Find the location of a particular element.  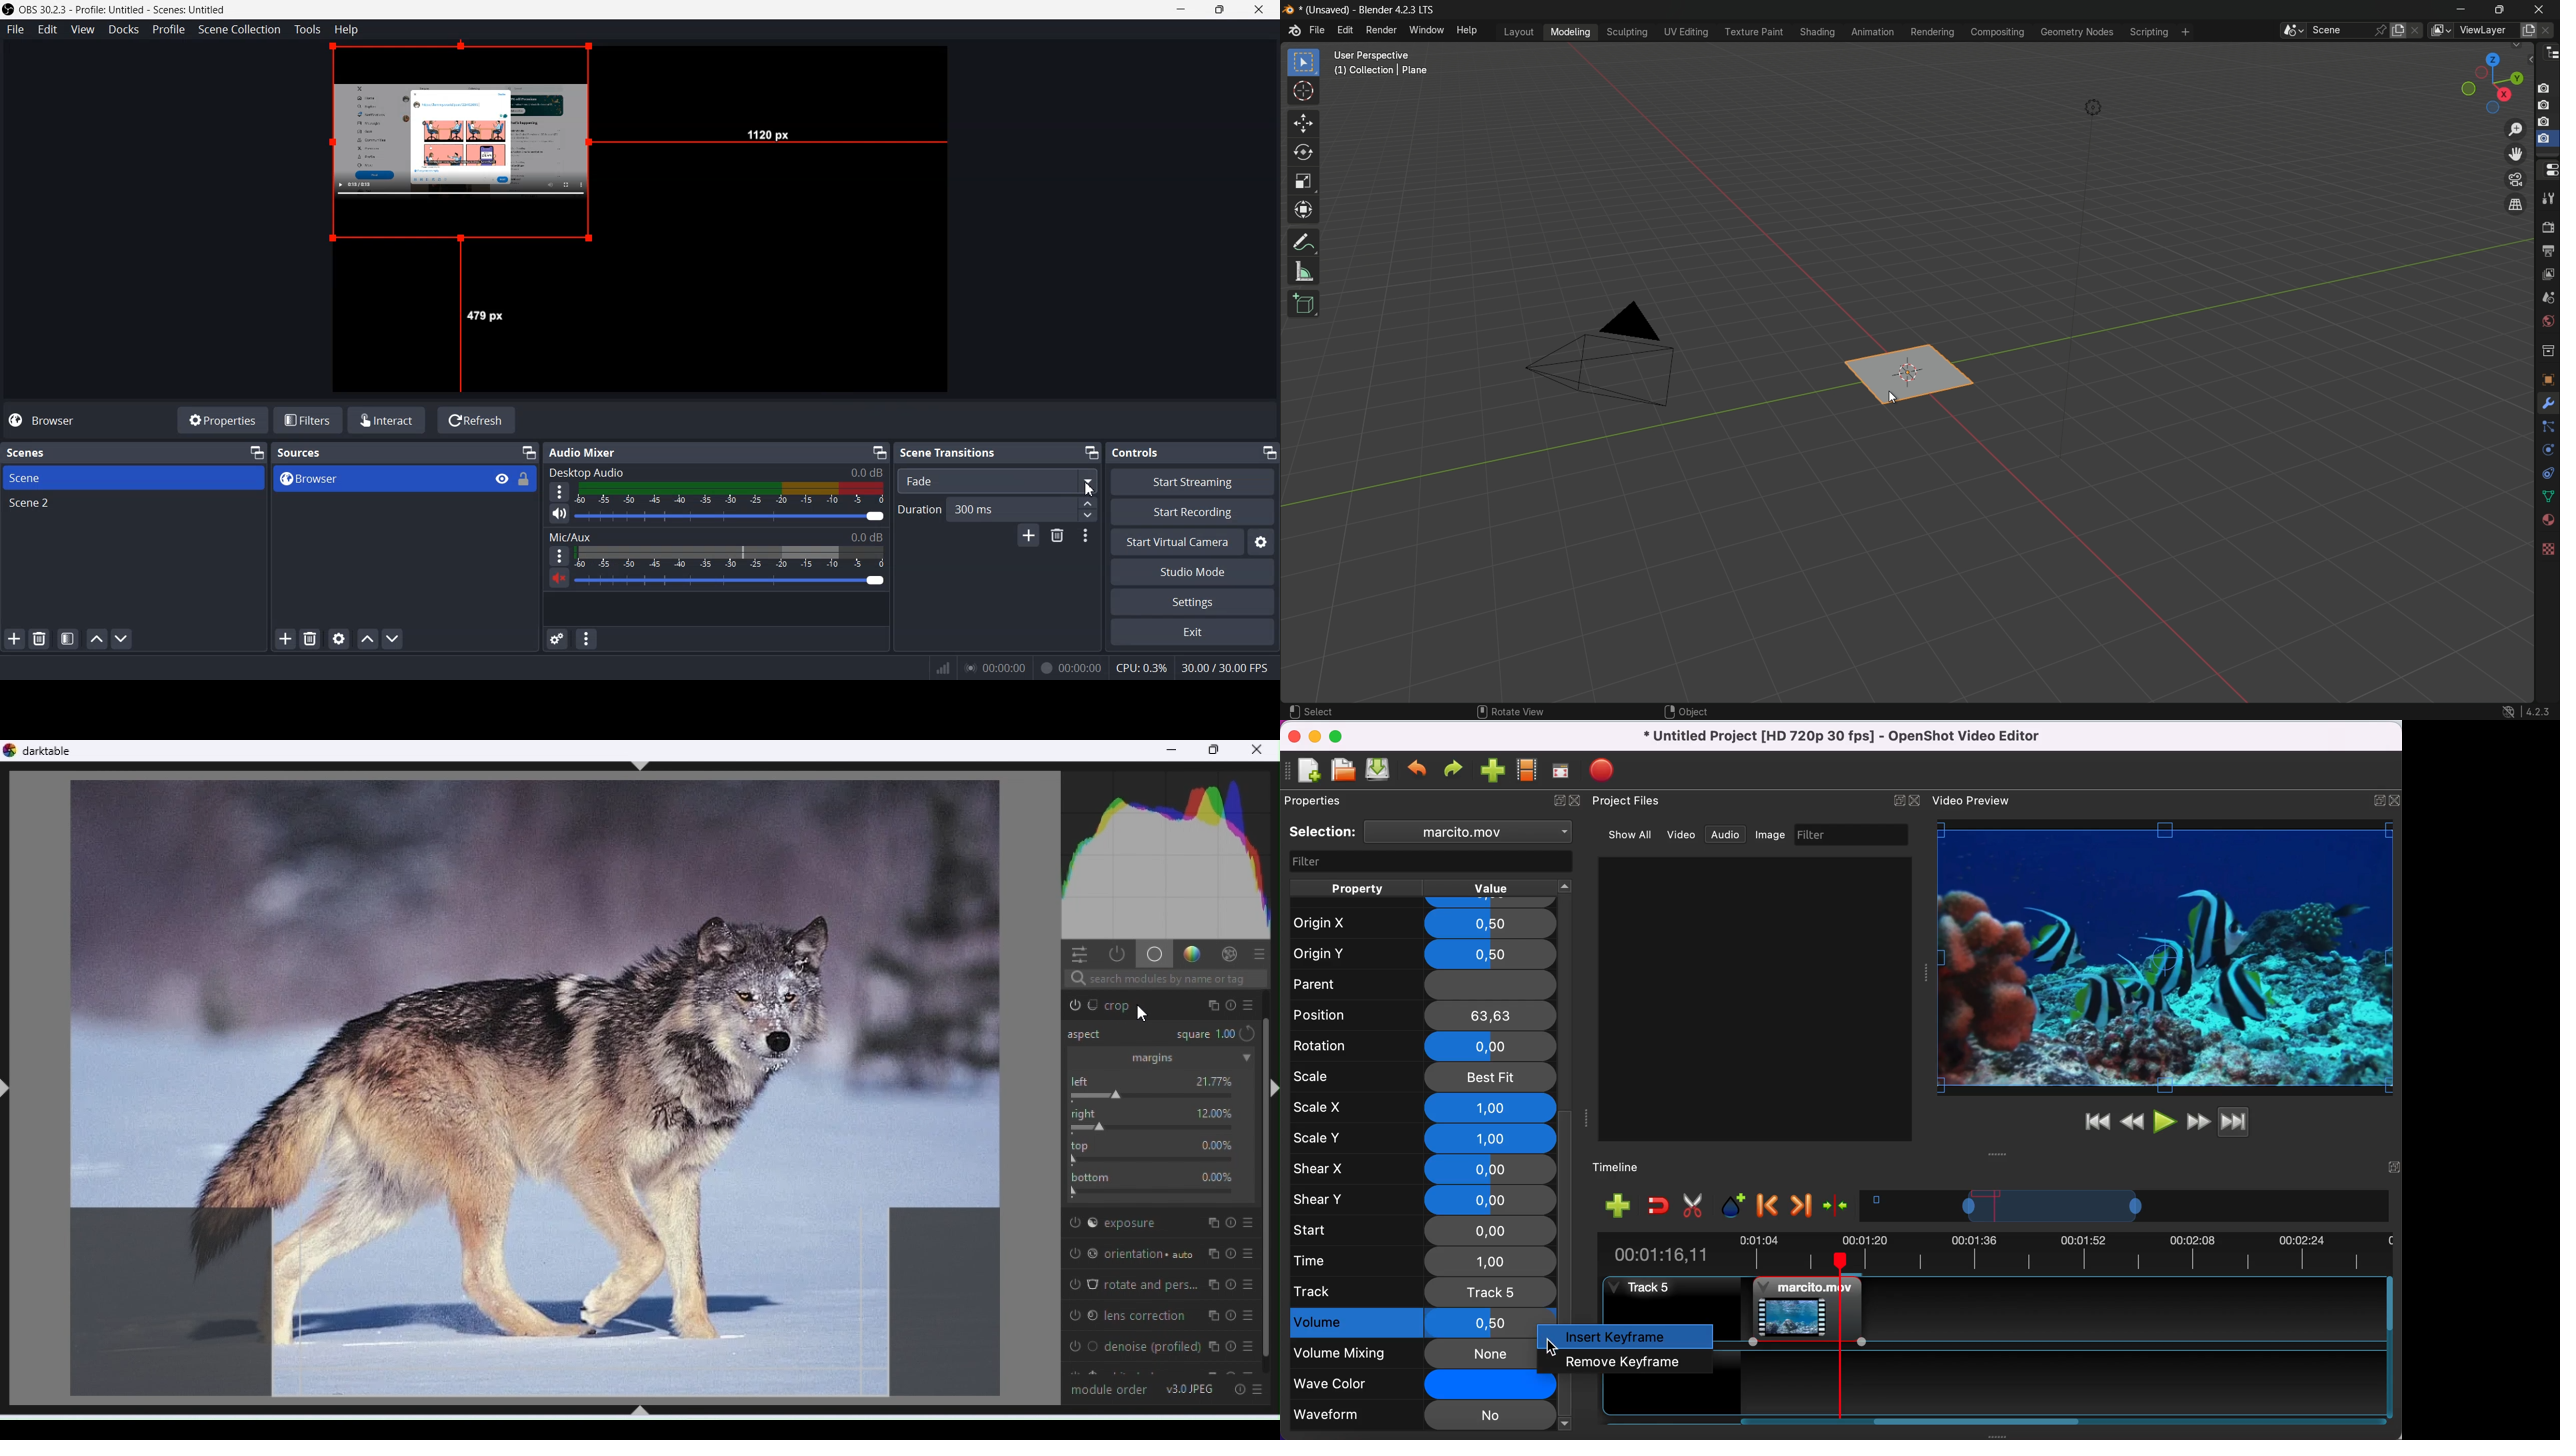

Lens correction is located at coordinates (1162, 1315).